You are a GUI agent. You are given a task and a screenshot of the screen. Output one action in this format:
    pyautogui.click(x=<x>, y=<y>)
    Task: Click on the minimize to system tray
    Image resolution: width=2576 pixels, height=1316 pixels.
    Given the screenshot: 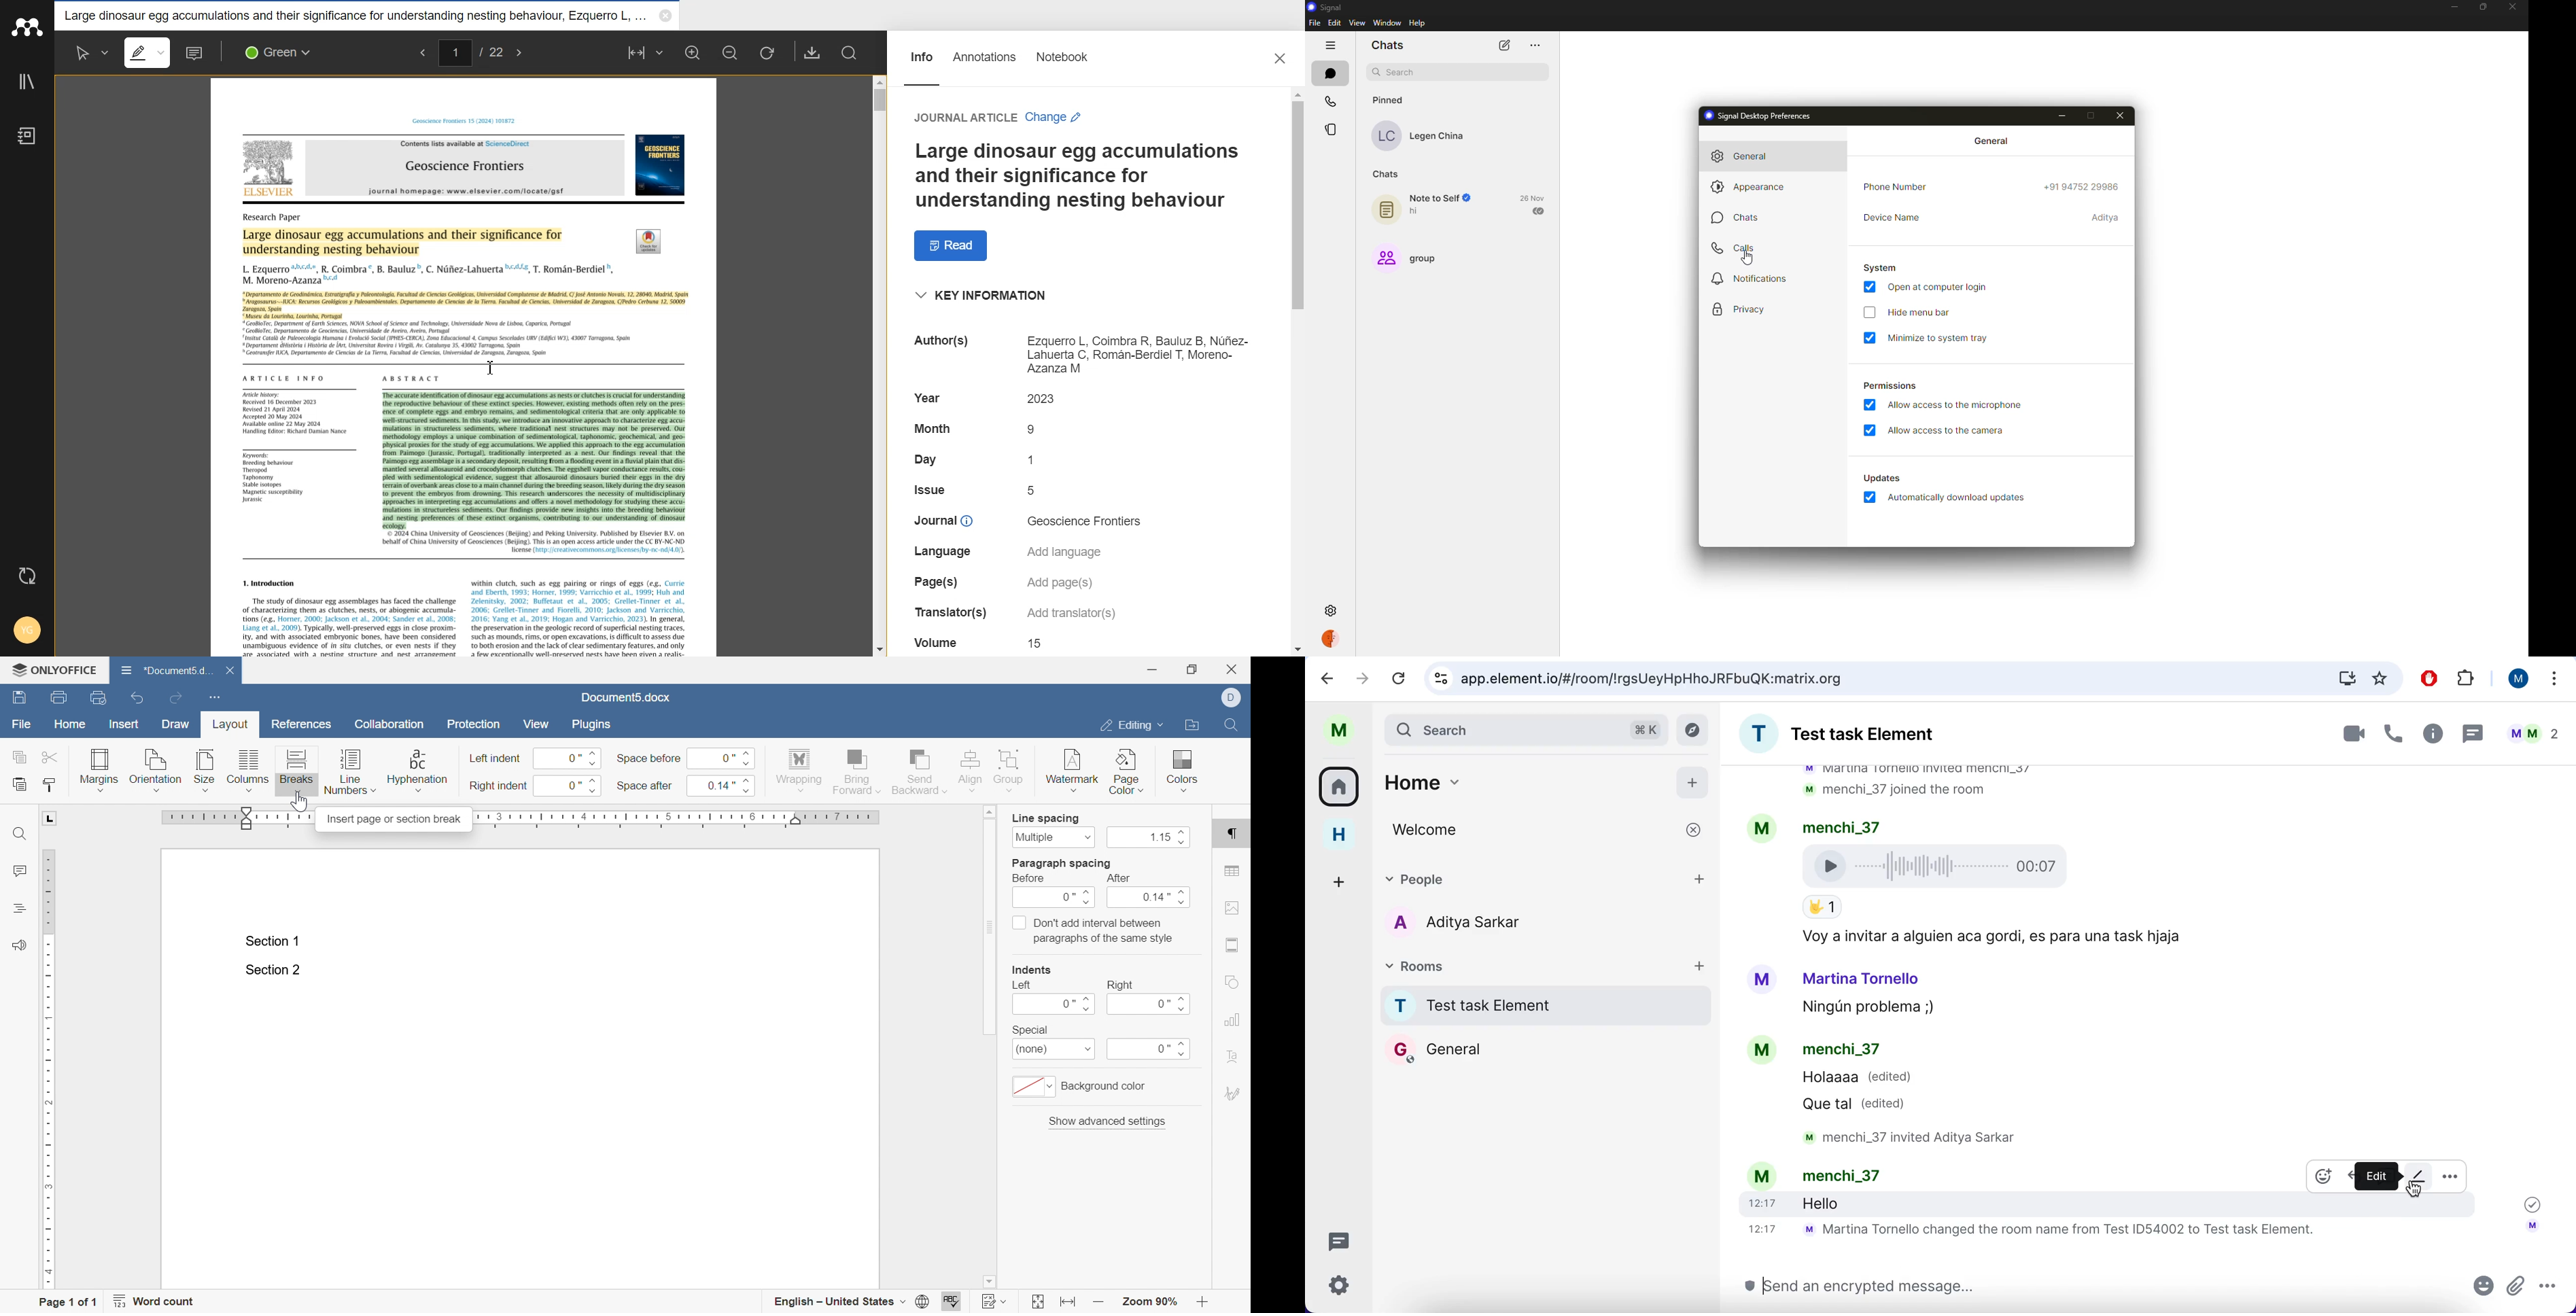 What is the action you would take?
    pyautogui.click(x=1939, y=338)
    